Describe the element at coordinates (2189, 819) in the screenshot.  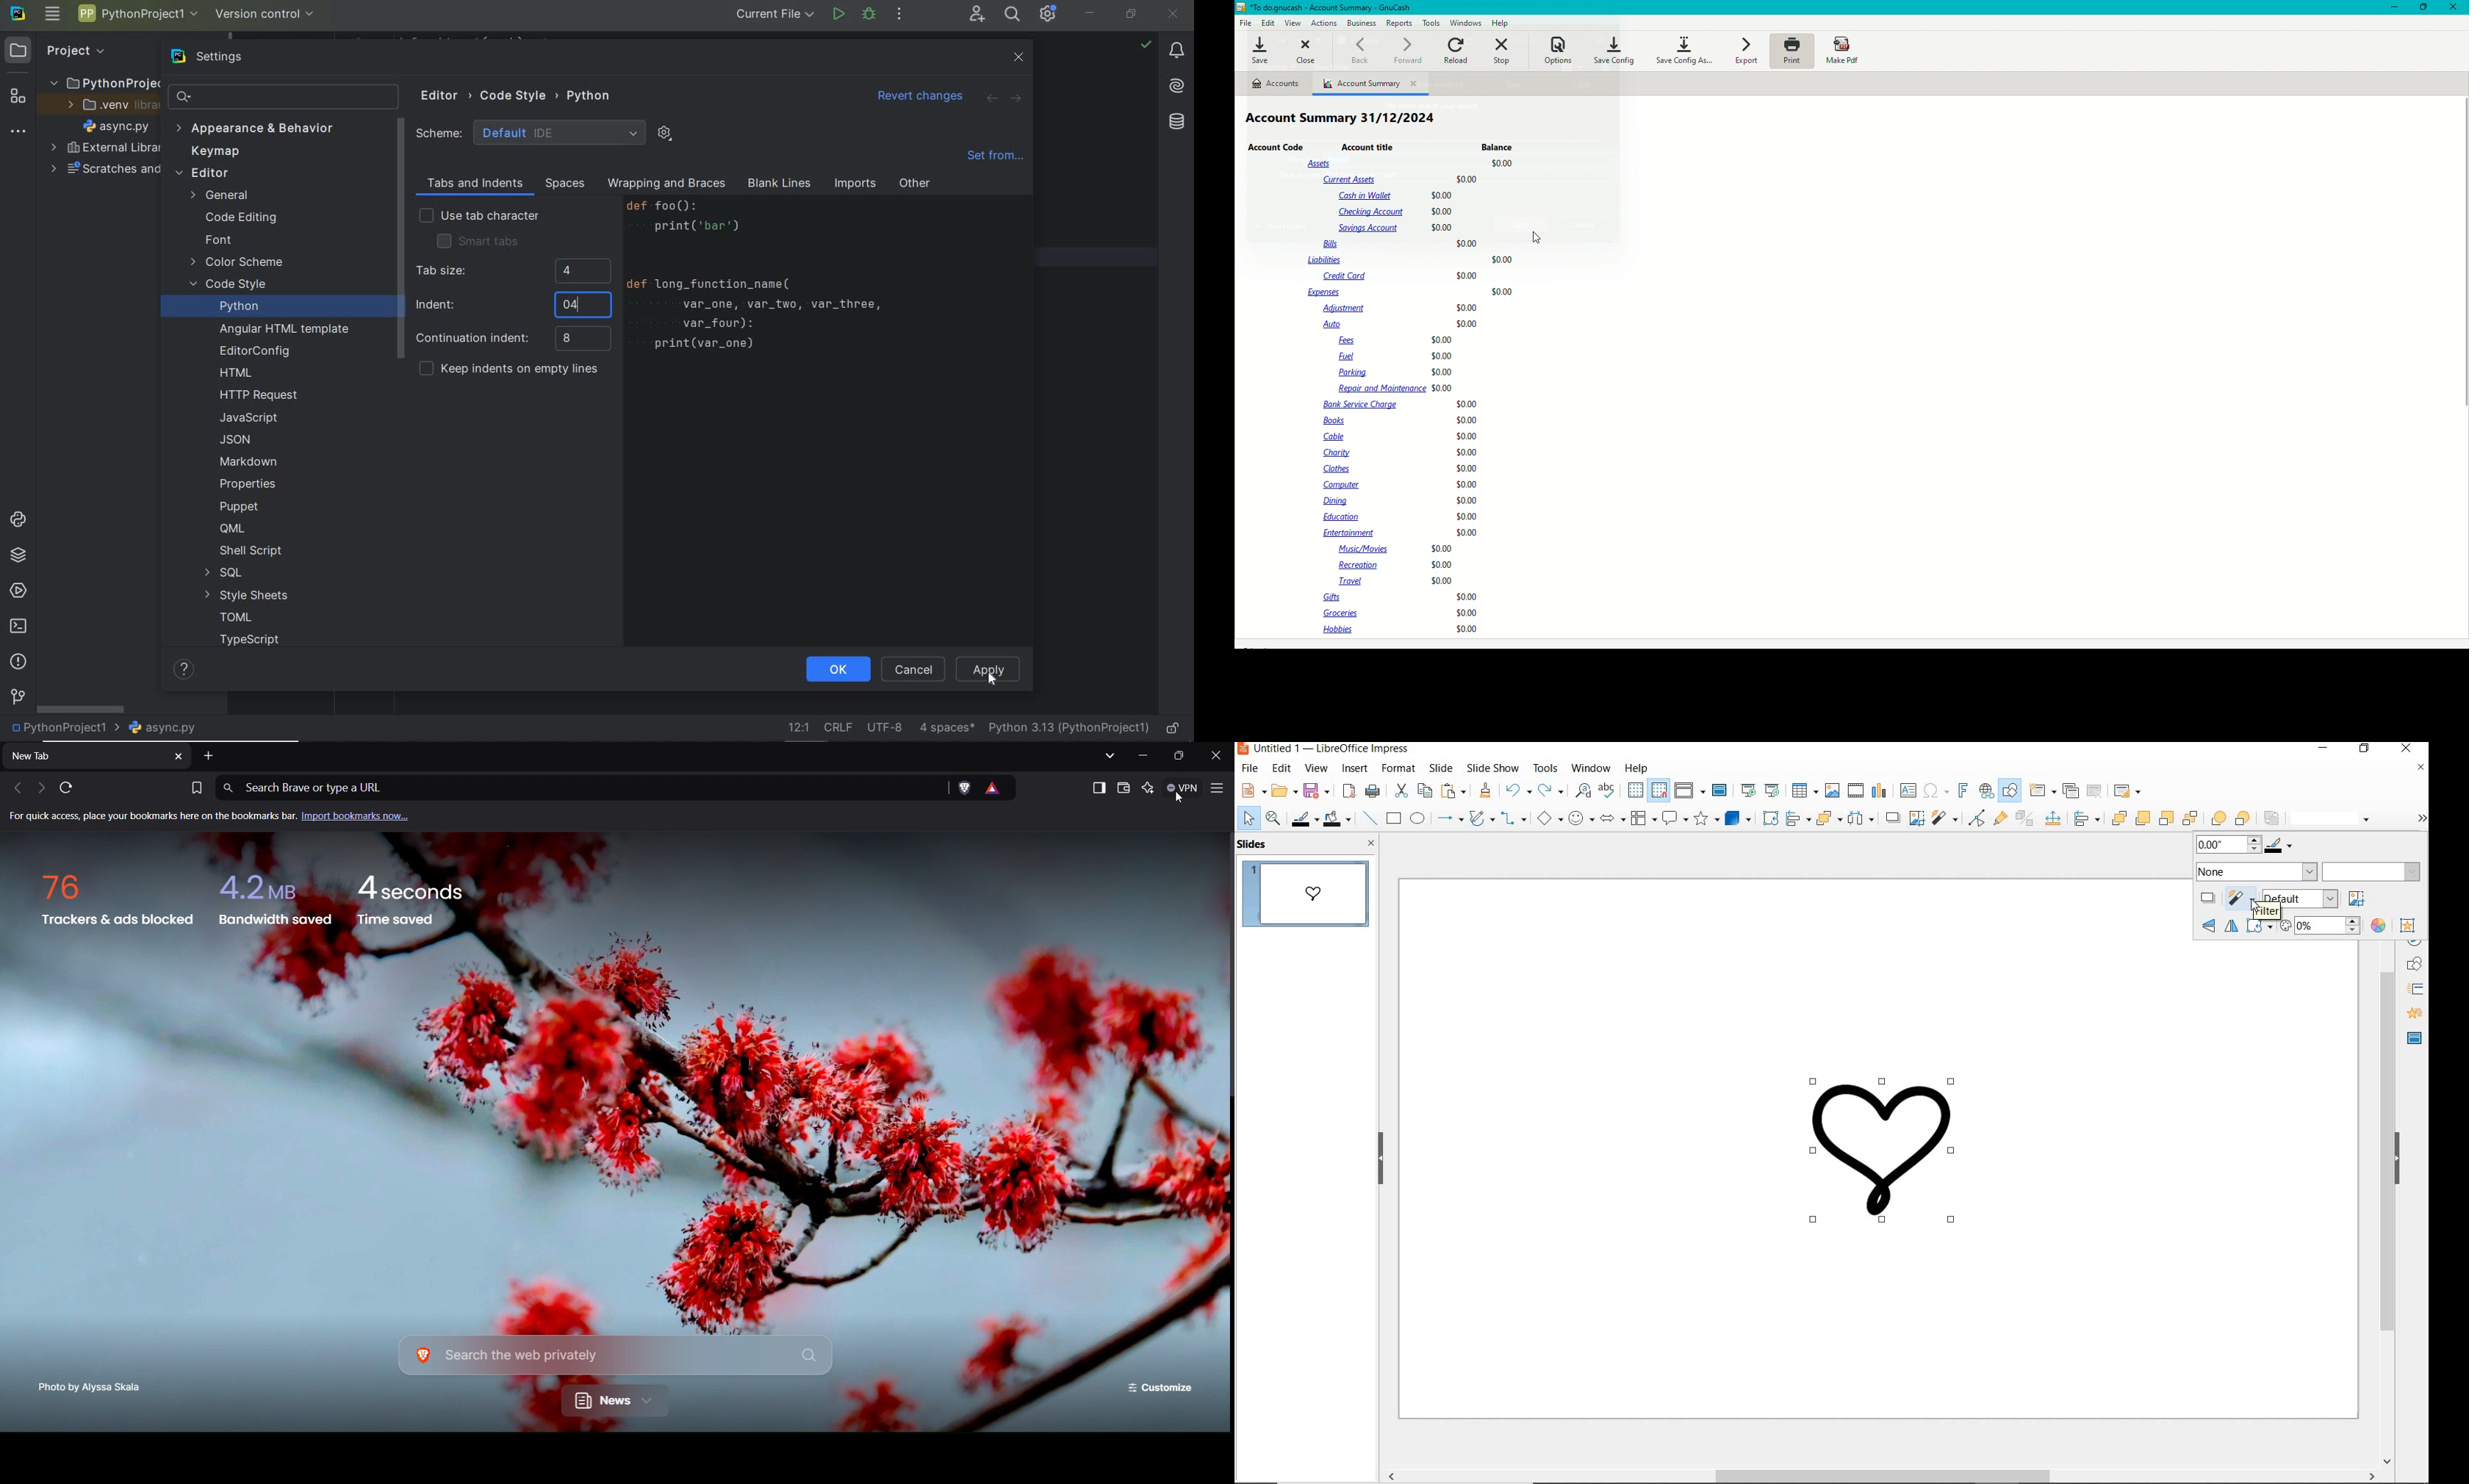
I see `send to back` at that location.